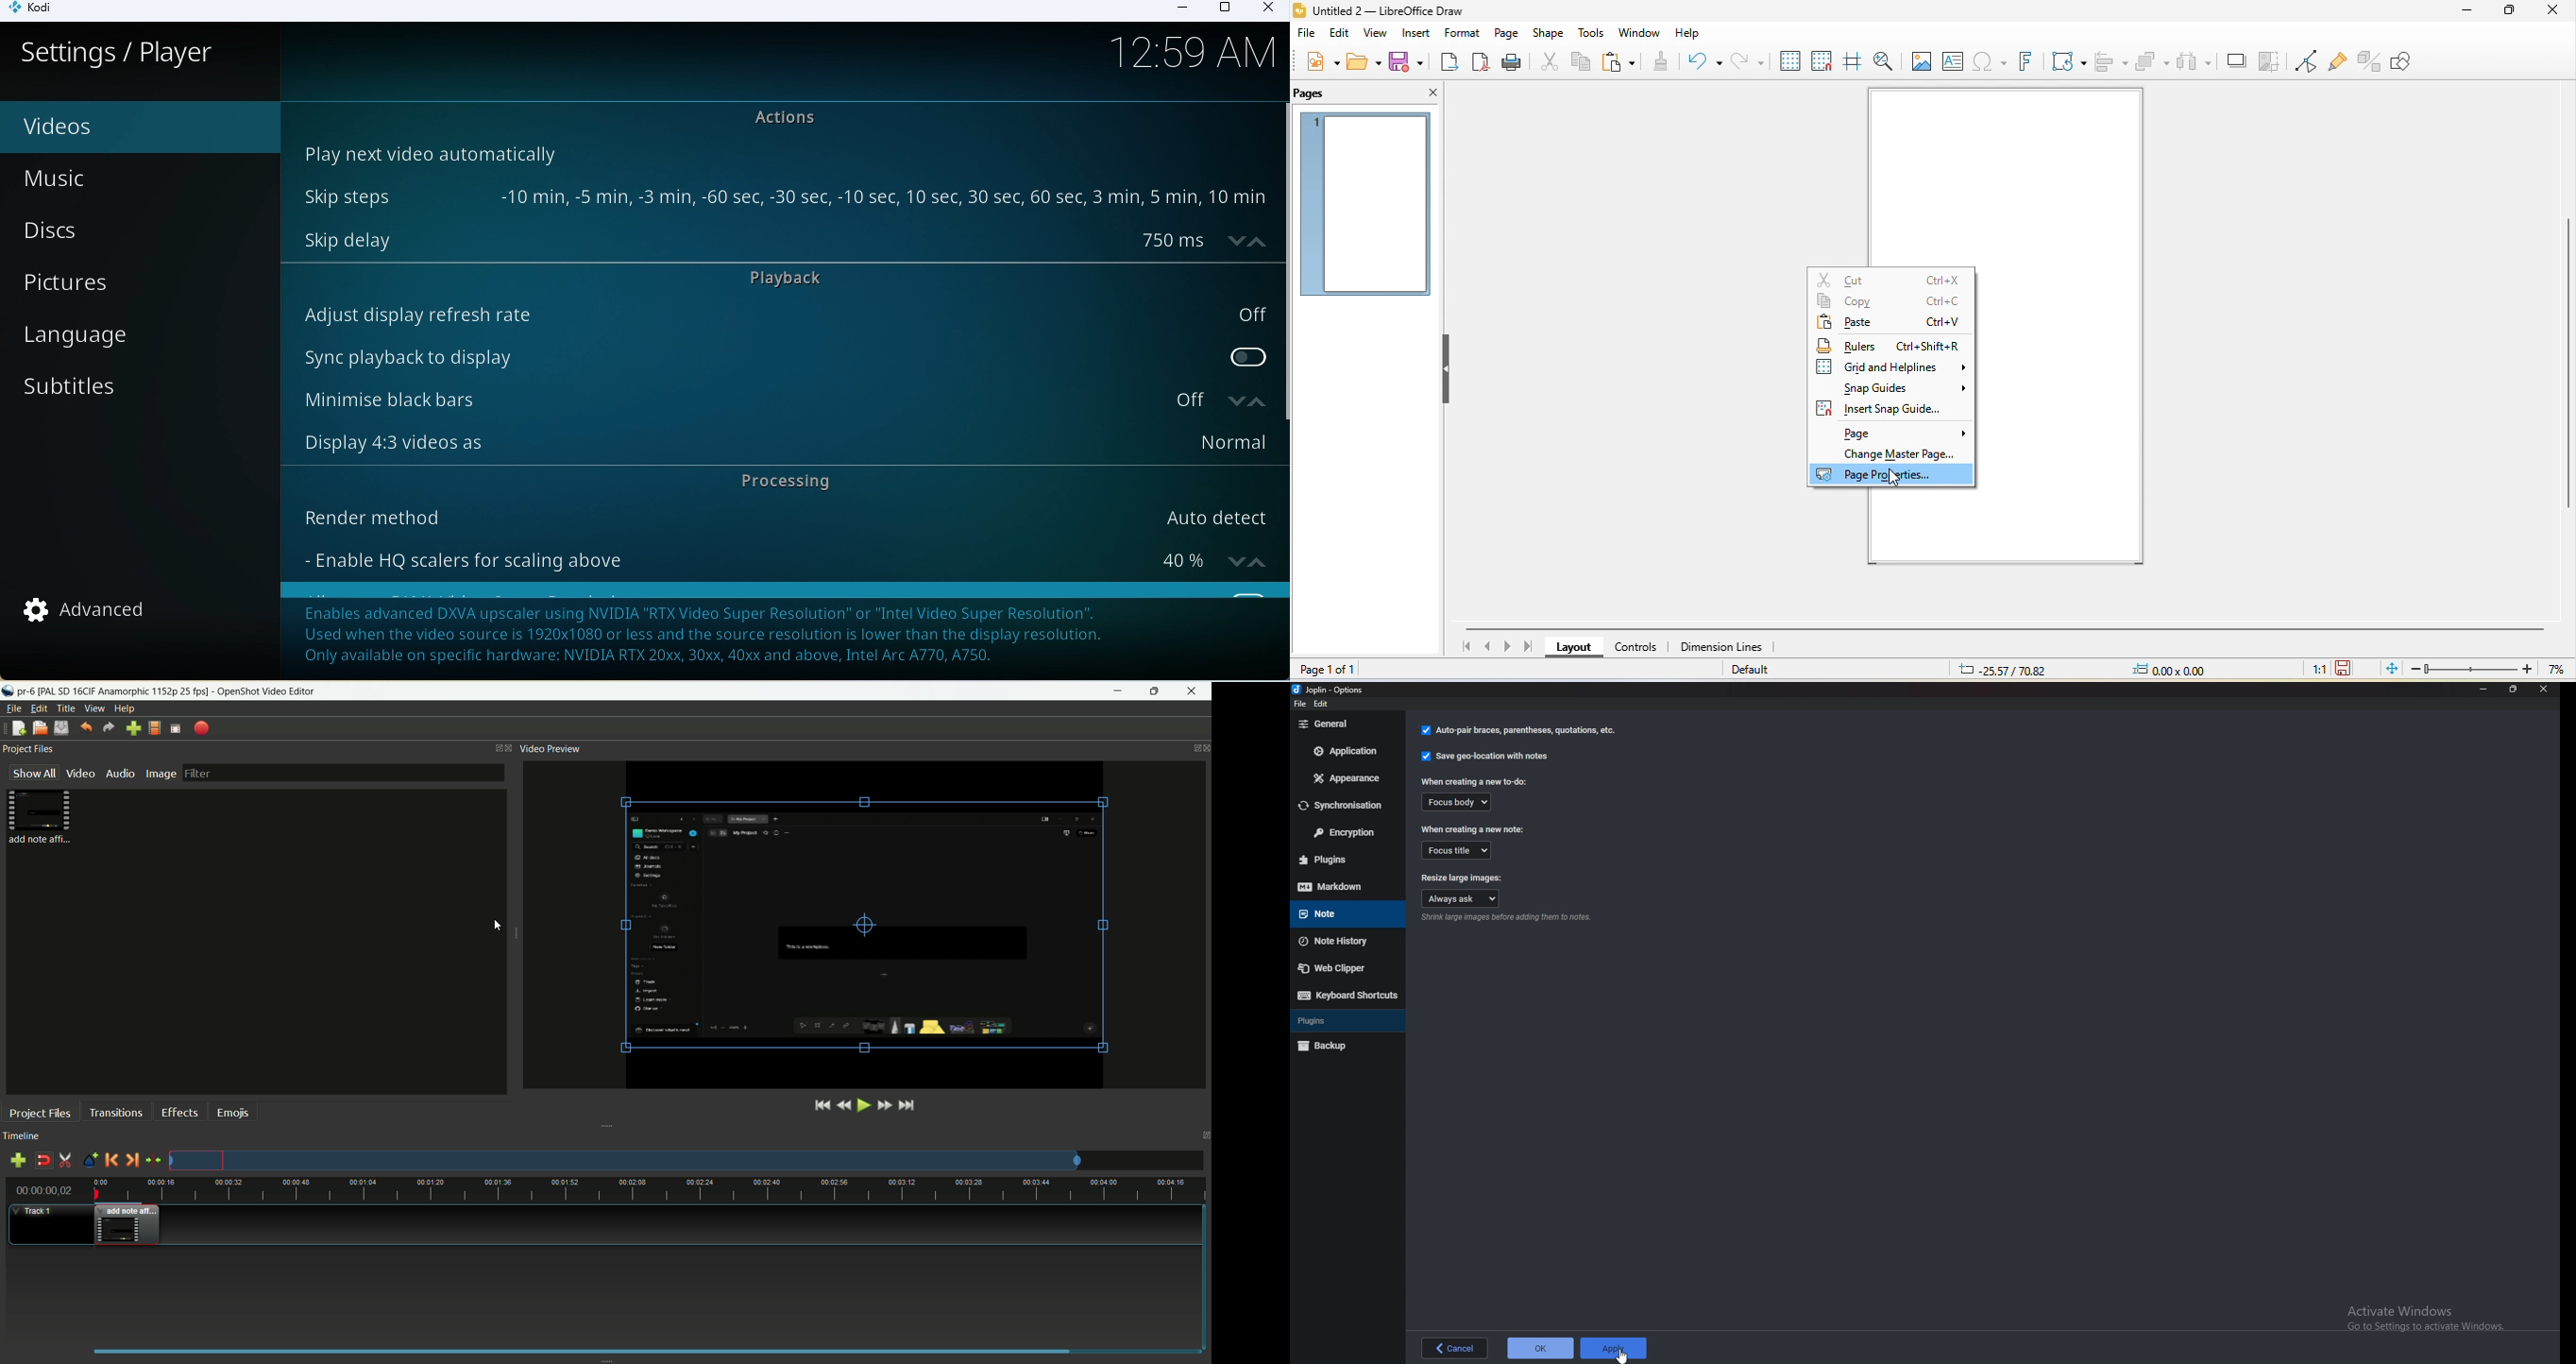 The image size is (2576, 1372). Describe the element at coordinates (1447, 370) in the screenshot. I see `hide` at that location.